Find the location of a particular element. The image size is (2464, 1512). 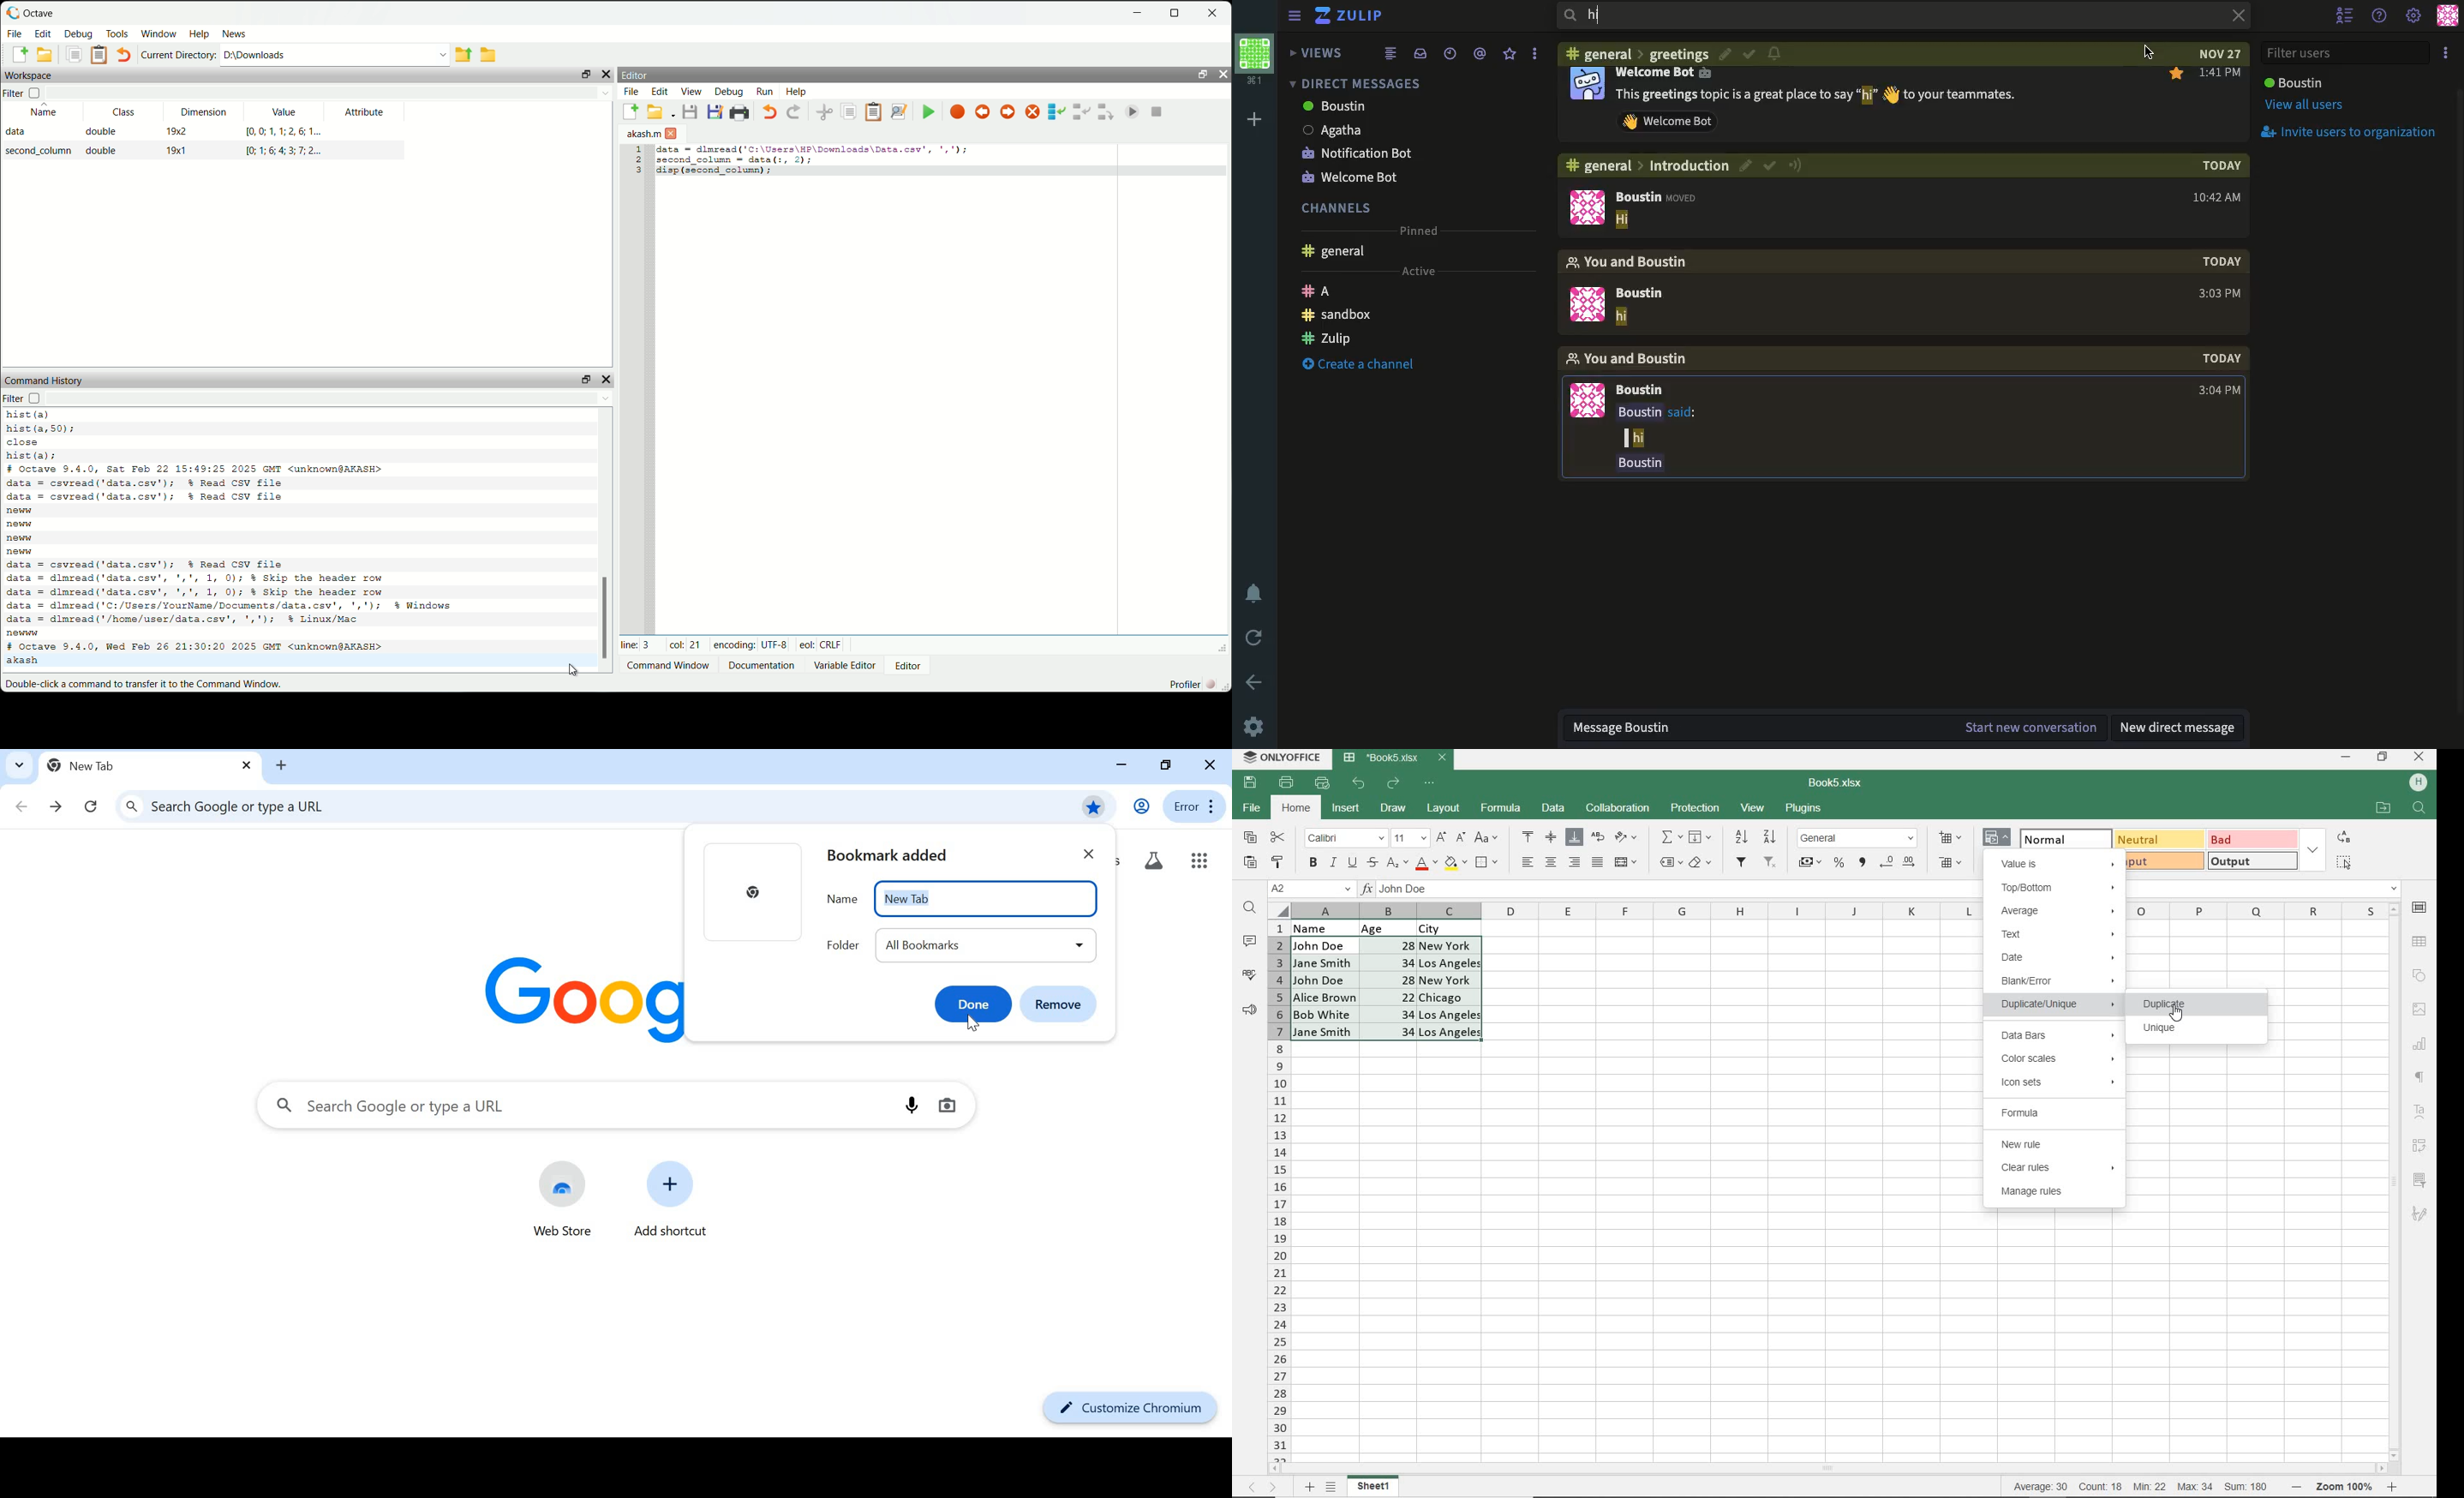

SCROLLBAR is located at coordinates (2397, 1181).